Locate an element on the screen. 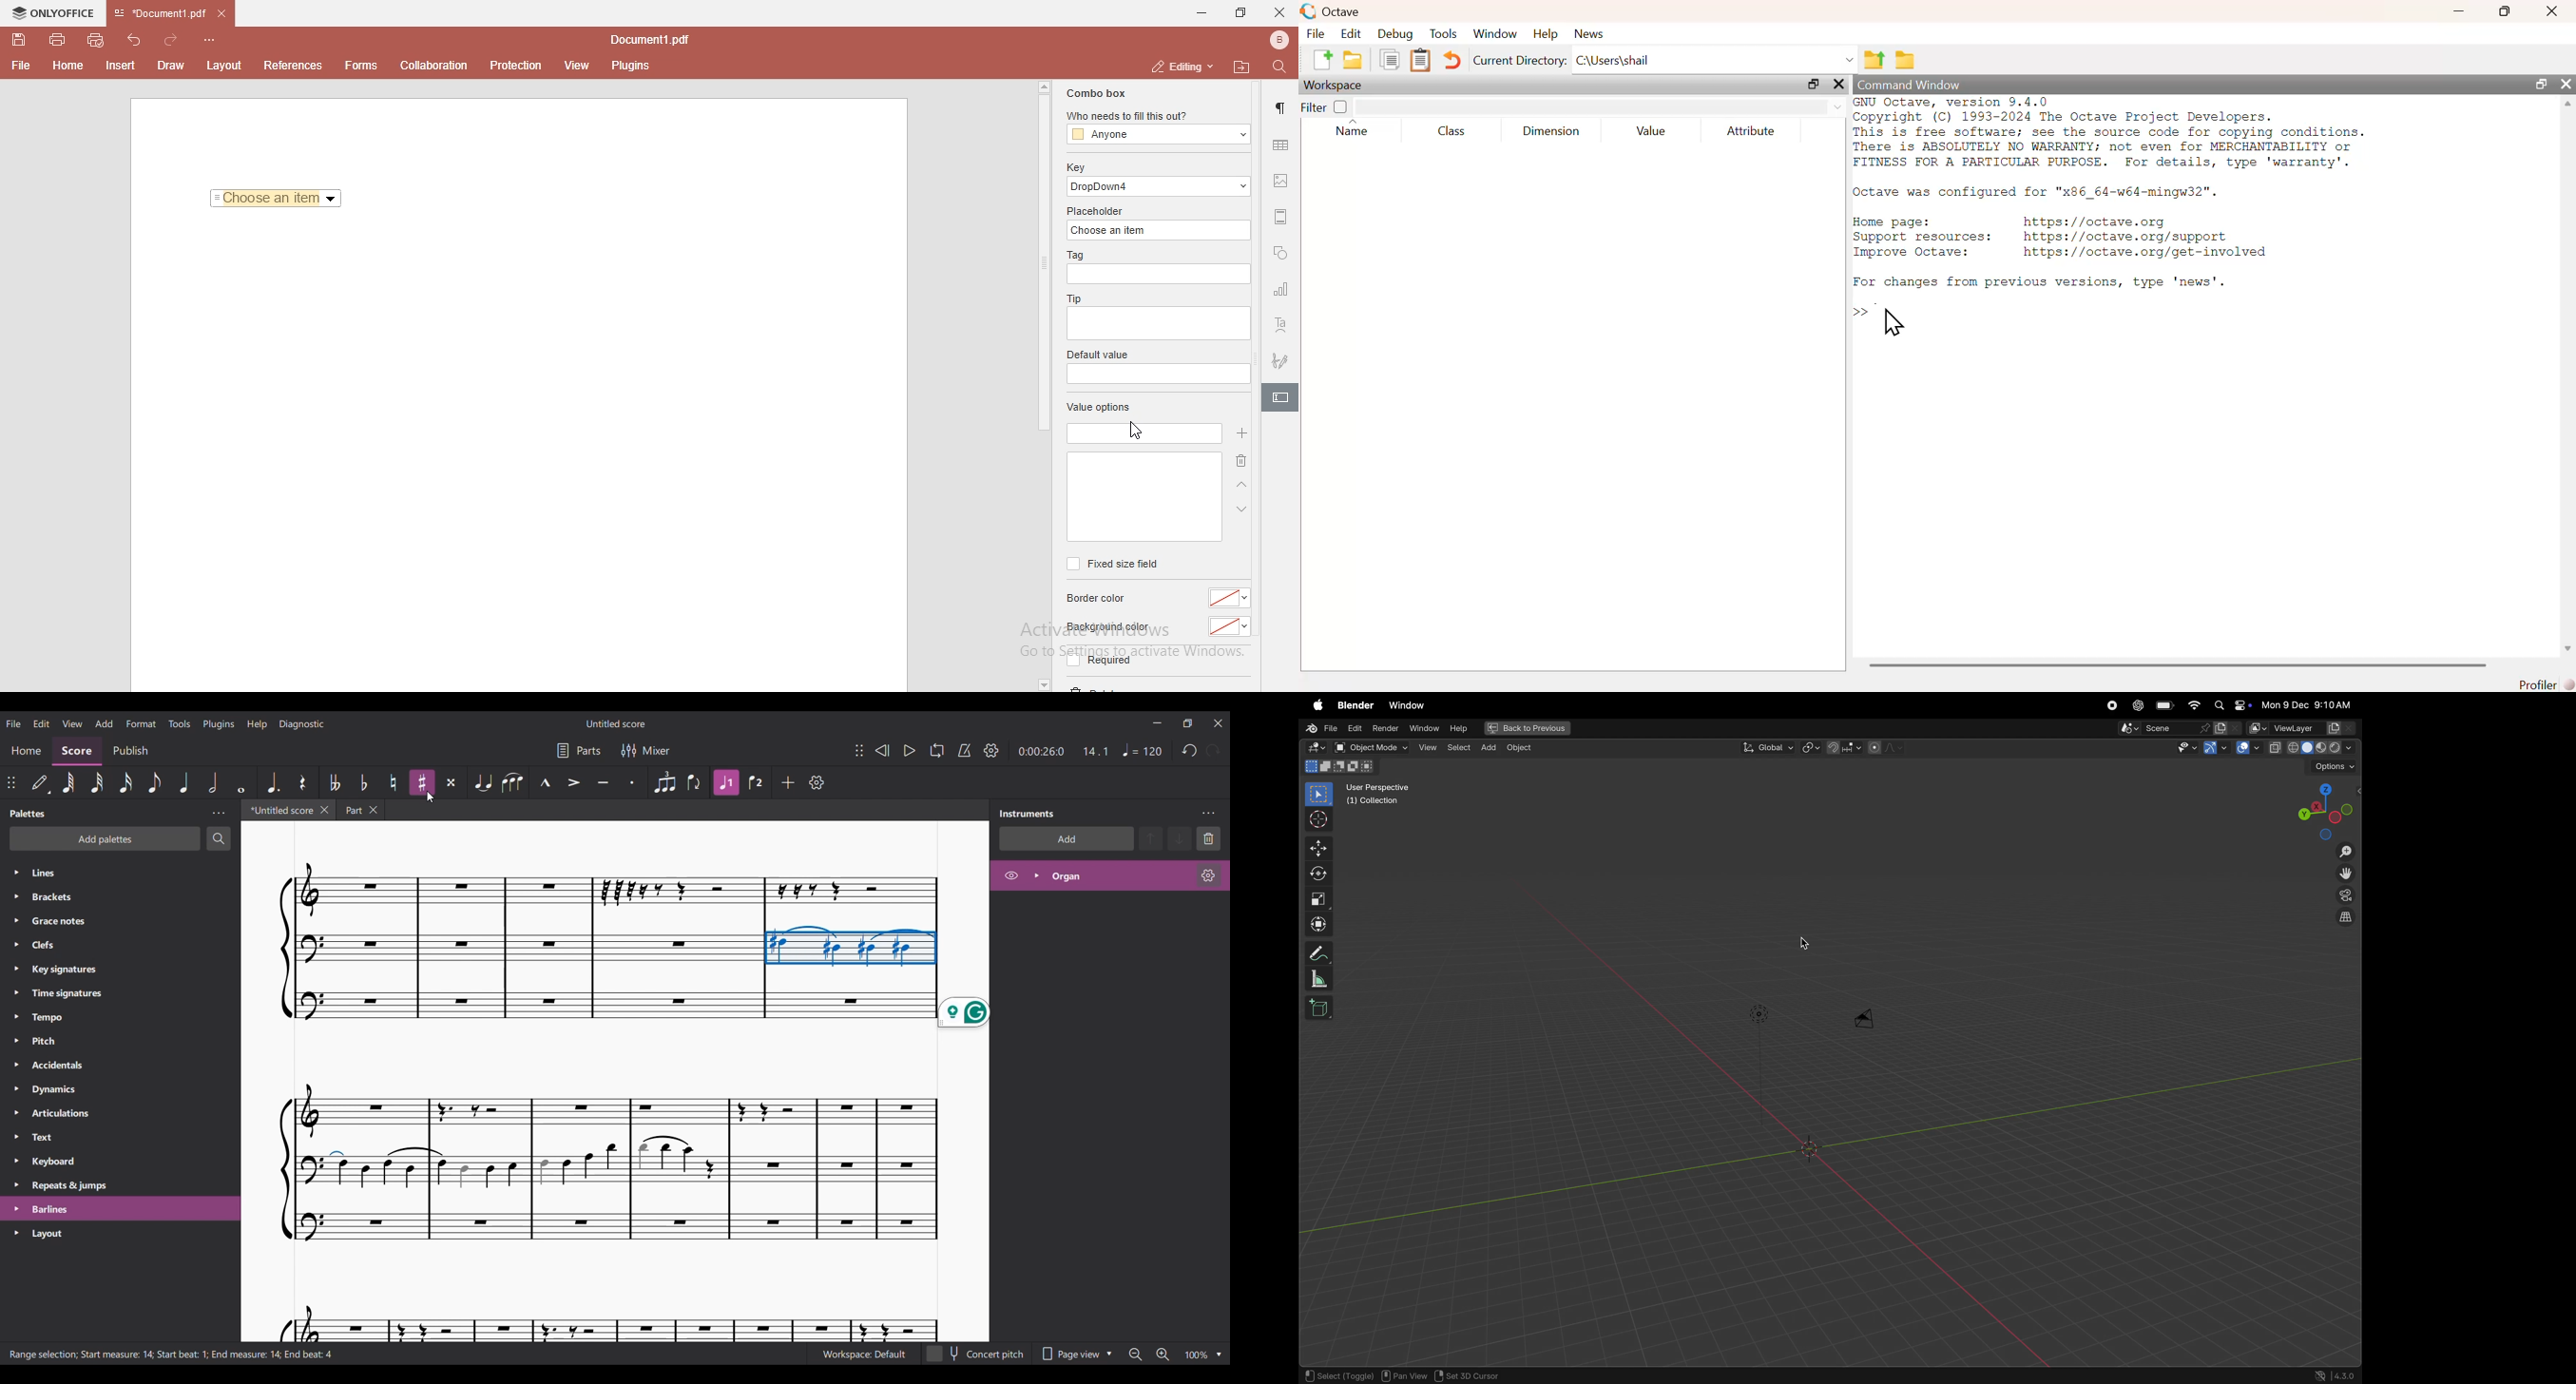 The height and width of the screenshot is (1400, 2576). 64th note is located at coordinates (68, 782).